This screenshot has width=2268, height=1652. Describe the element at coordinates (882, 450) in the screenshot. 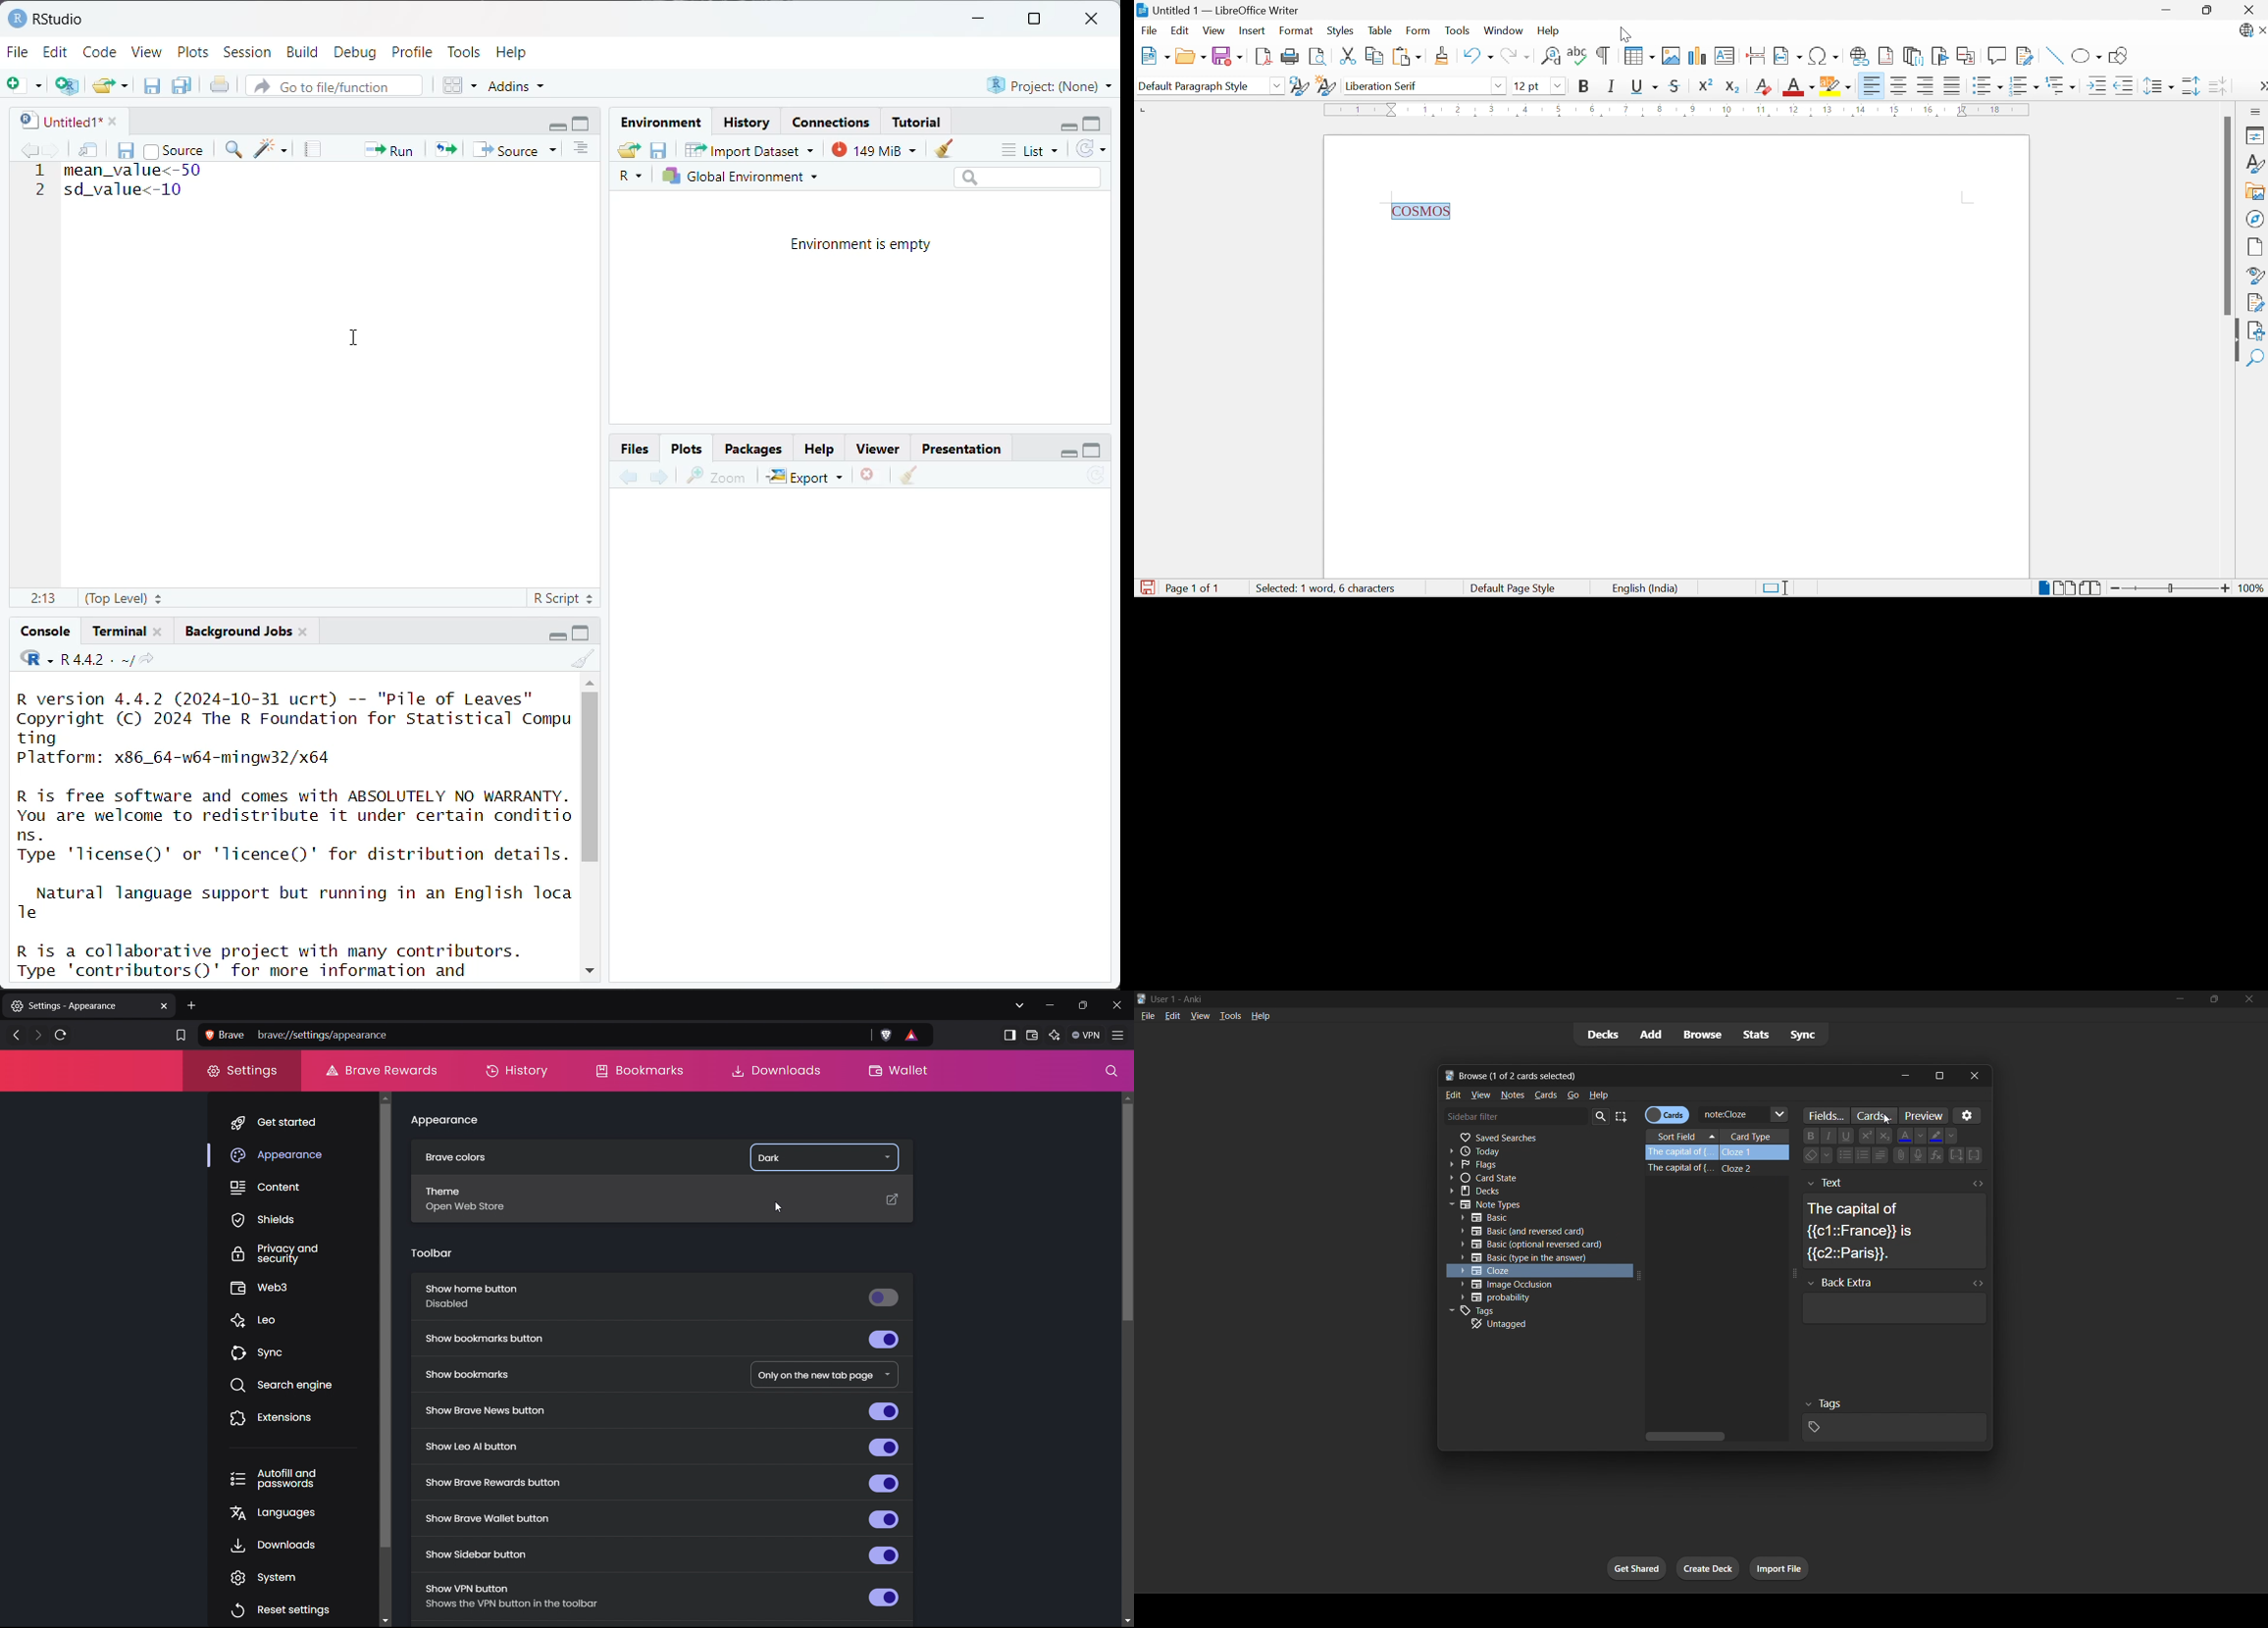

I see `Viewer` at that location.